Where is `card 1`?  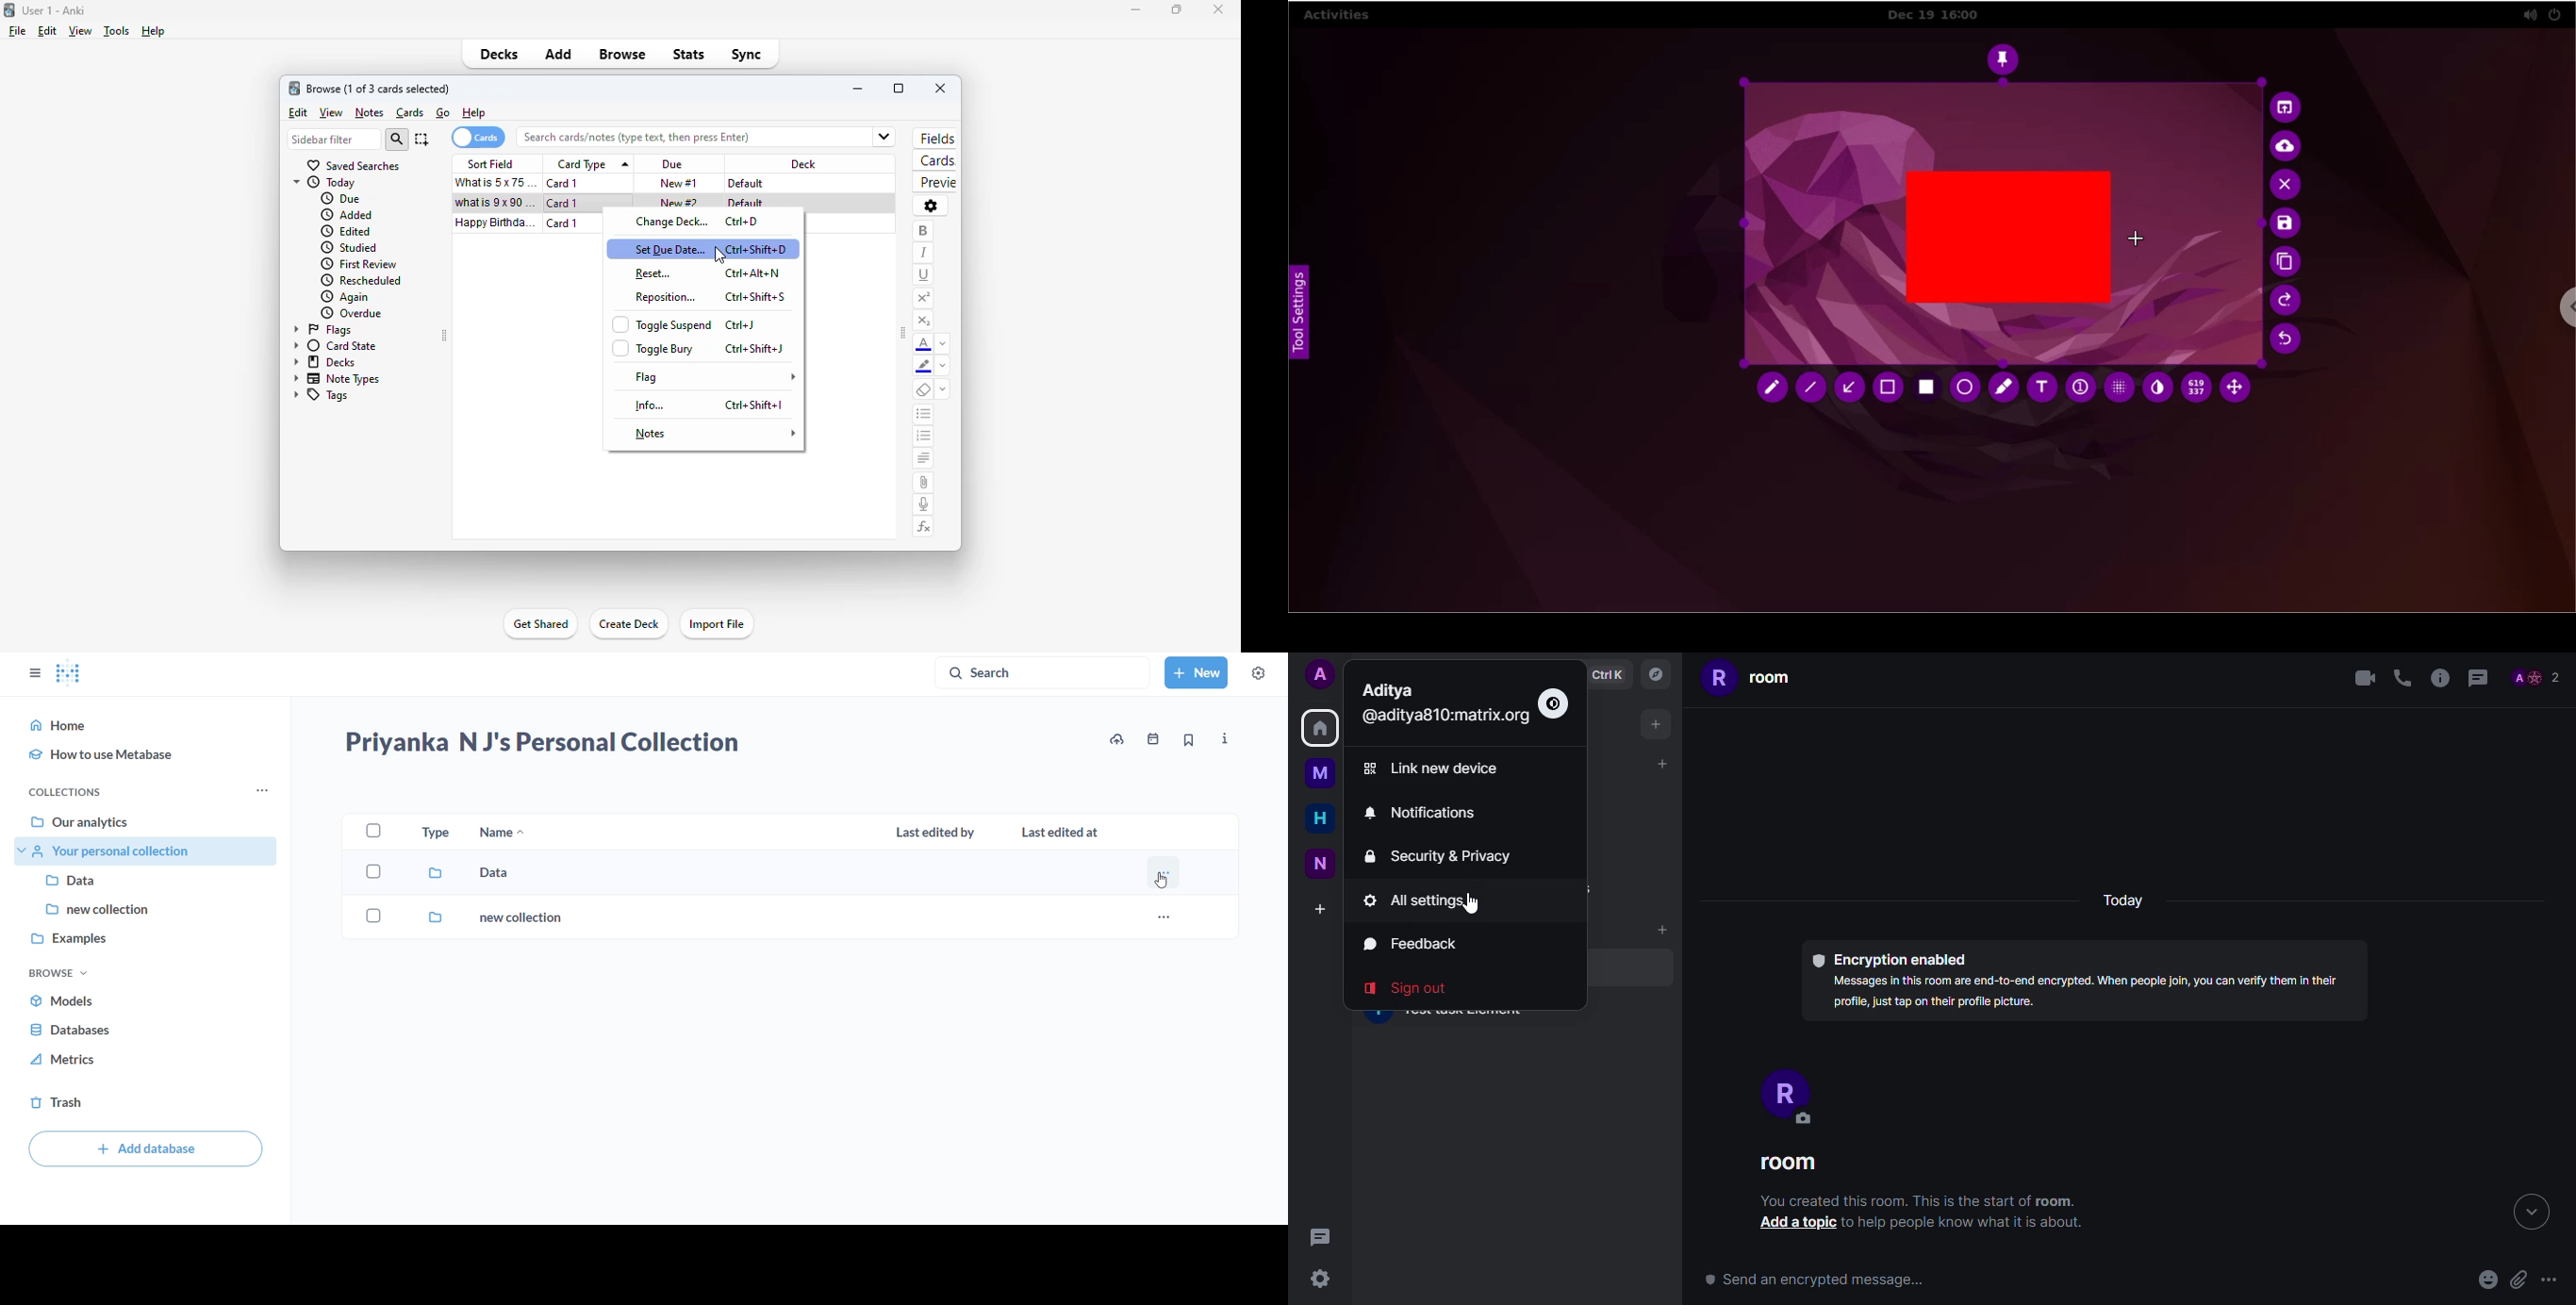 card 1 is located at coordinates (564, 204).